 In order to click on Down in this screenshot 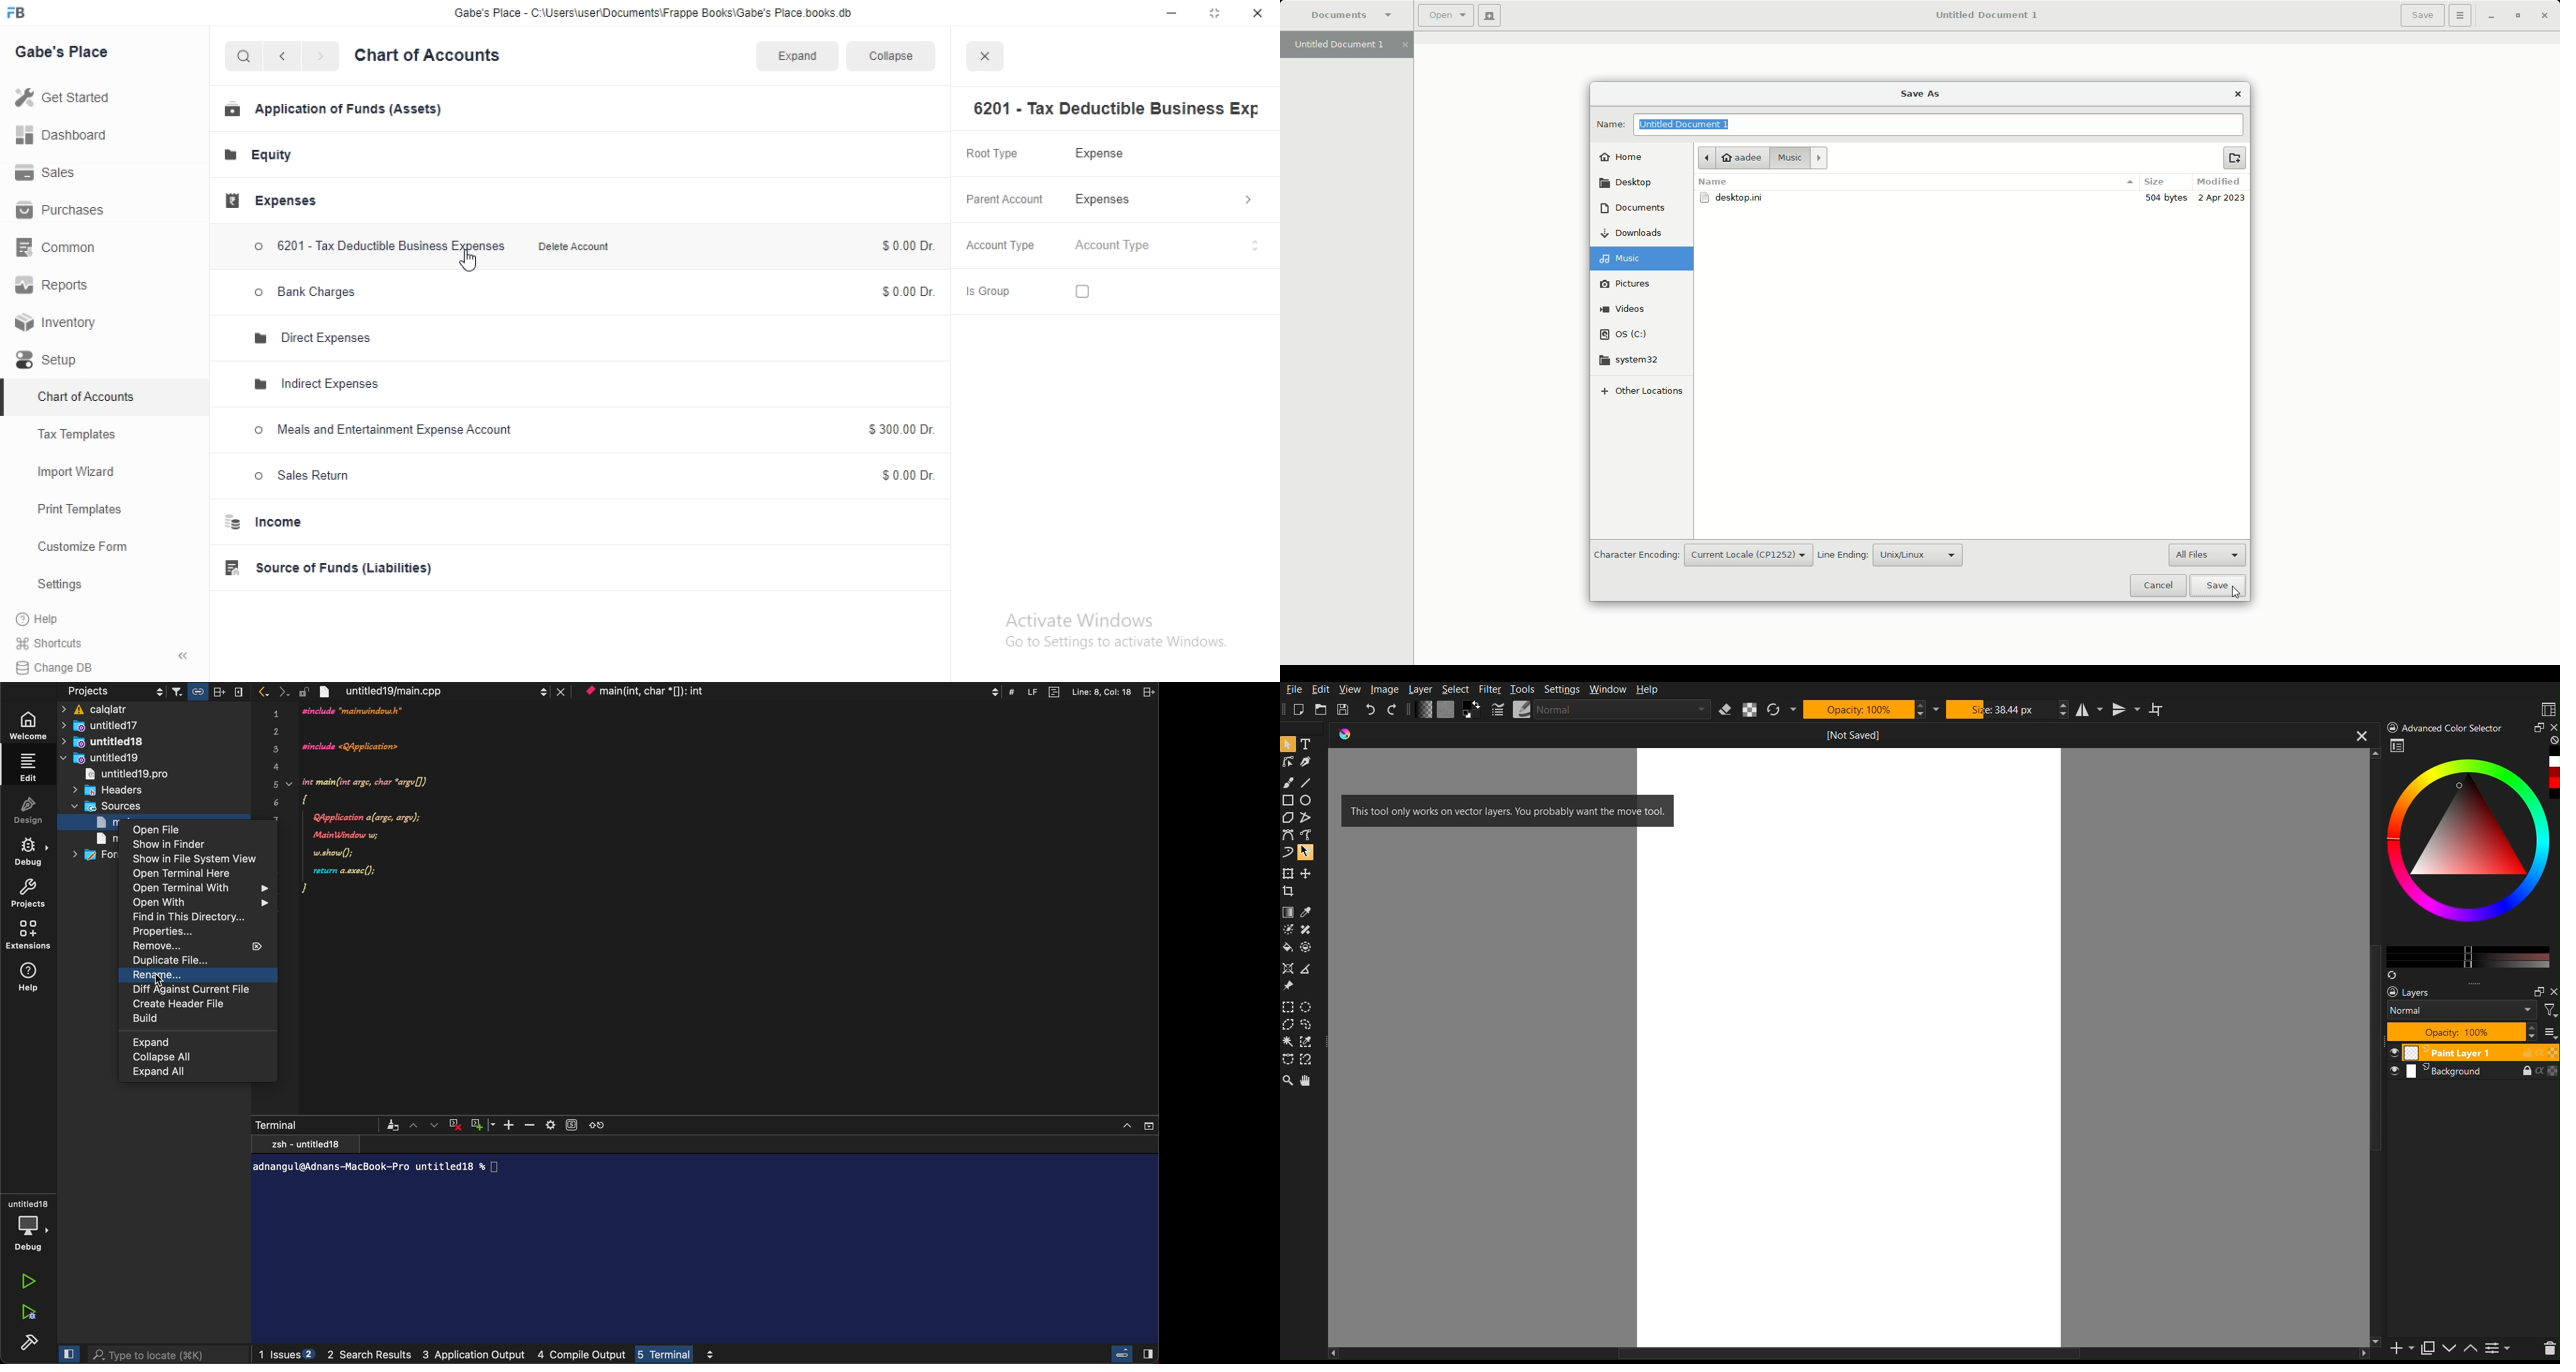, I will do `click(436, 1124)`.